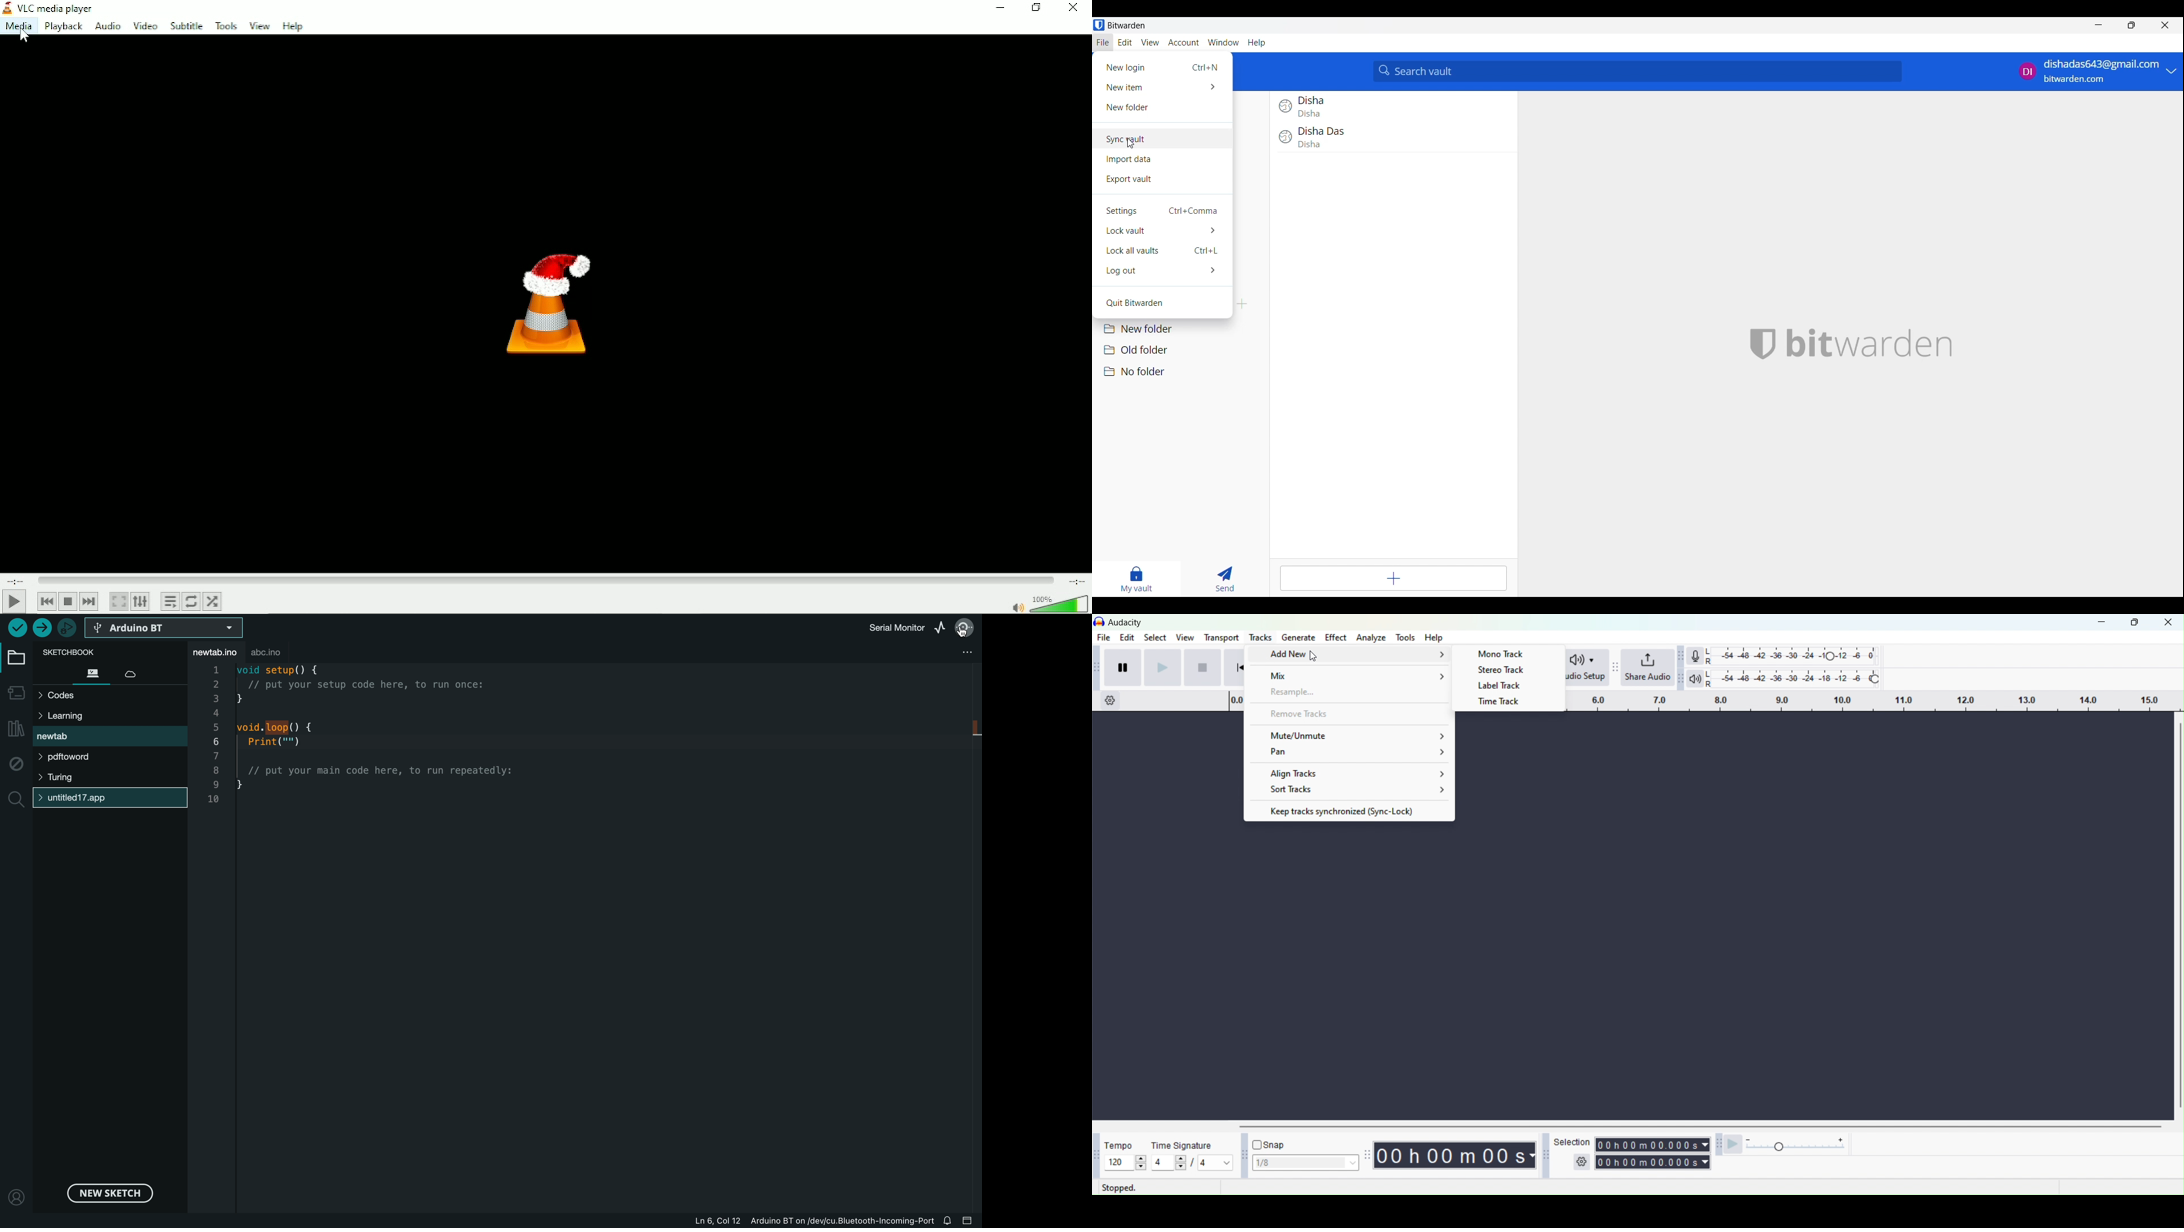  I want to click on Minimize, so click(2099, 25).